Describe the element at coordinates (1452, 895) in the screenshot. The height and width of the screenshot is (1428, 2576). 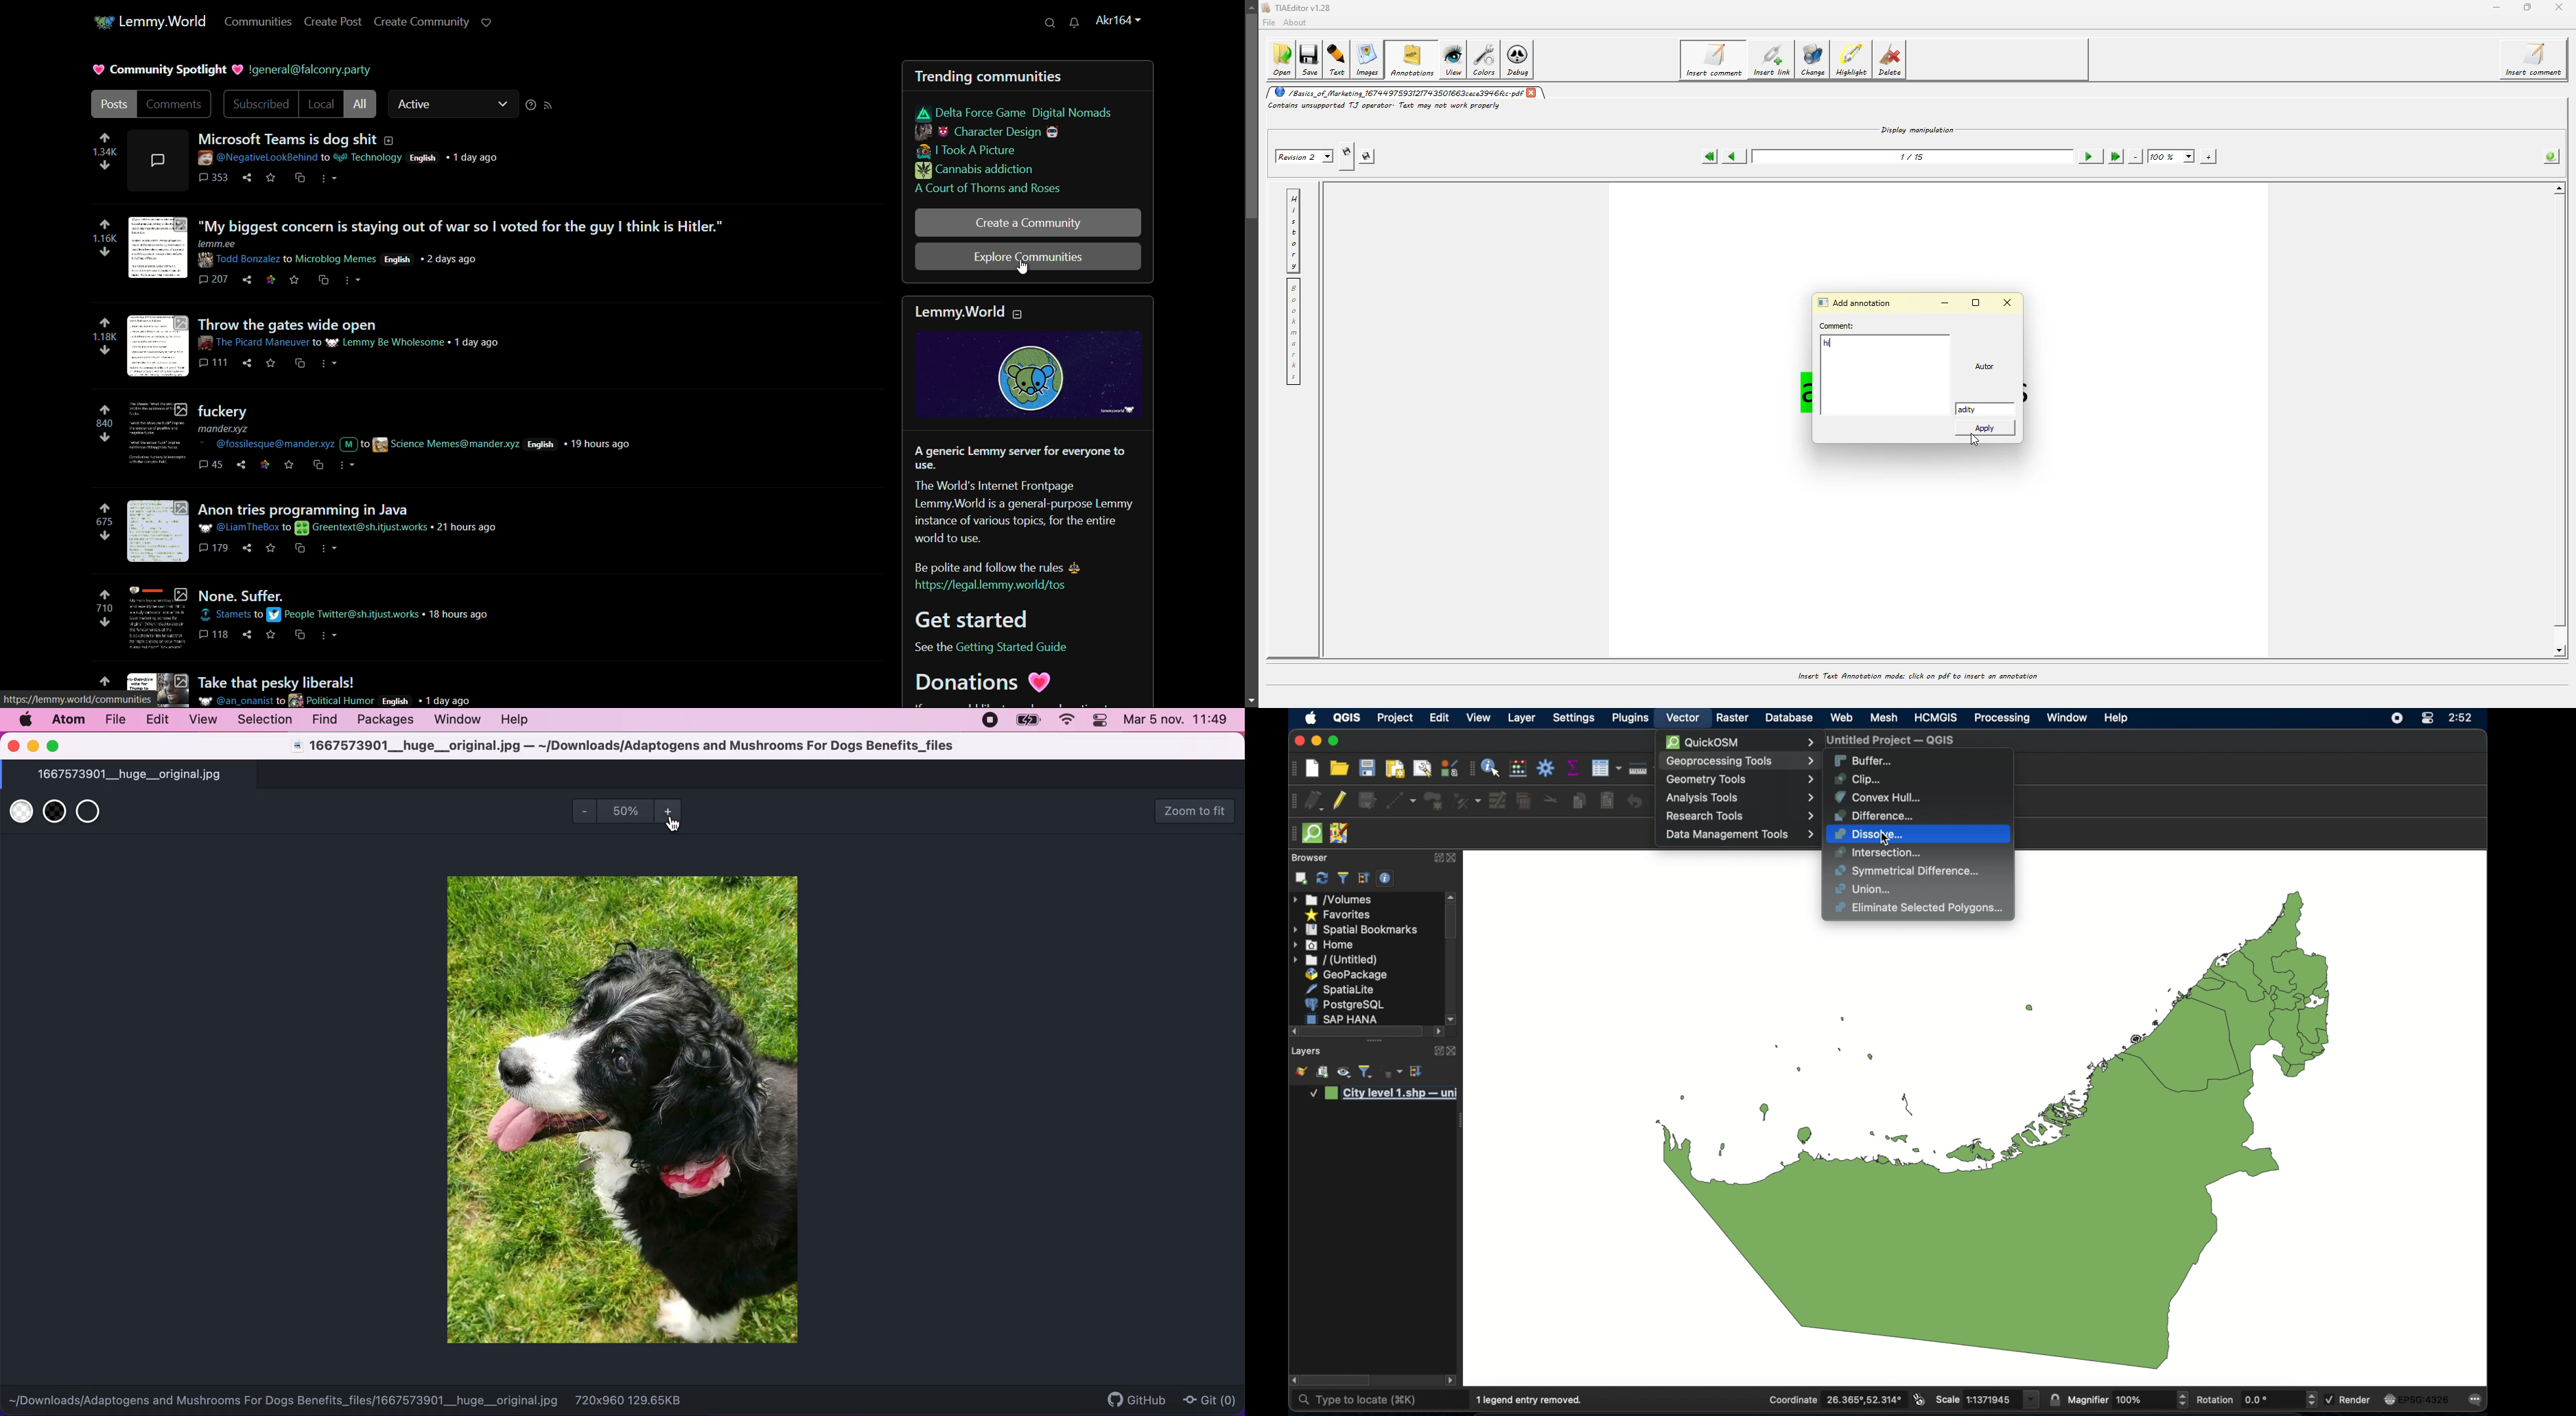
I see `scroll up arrow` at that location.